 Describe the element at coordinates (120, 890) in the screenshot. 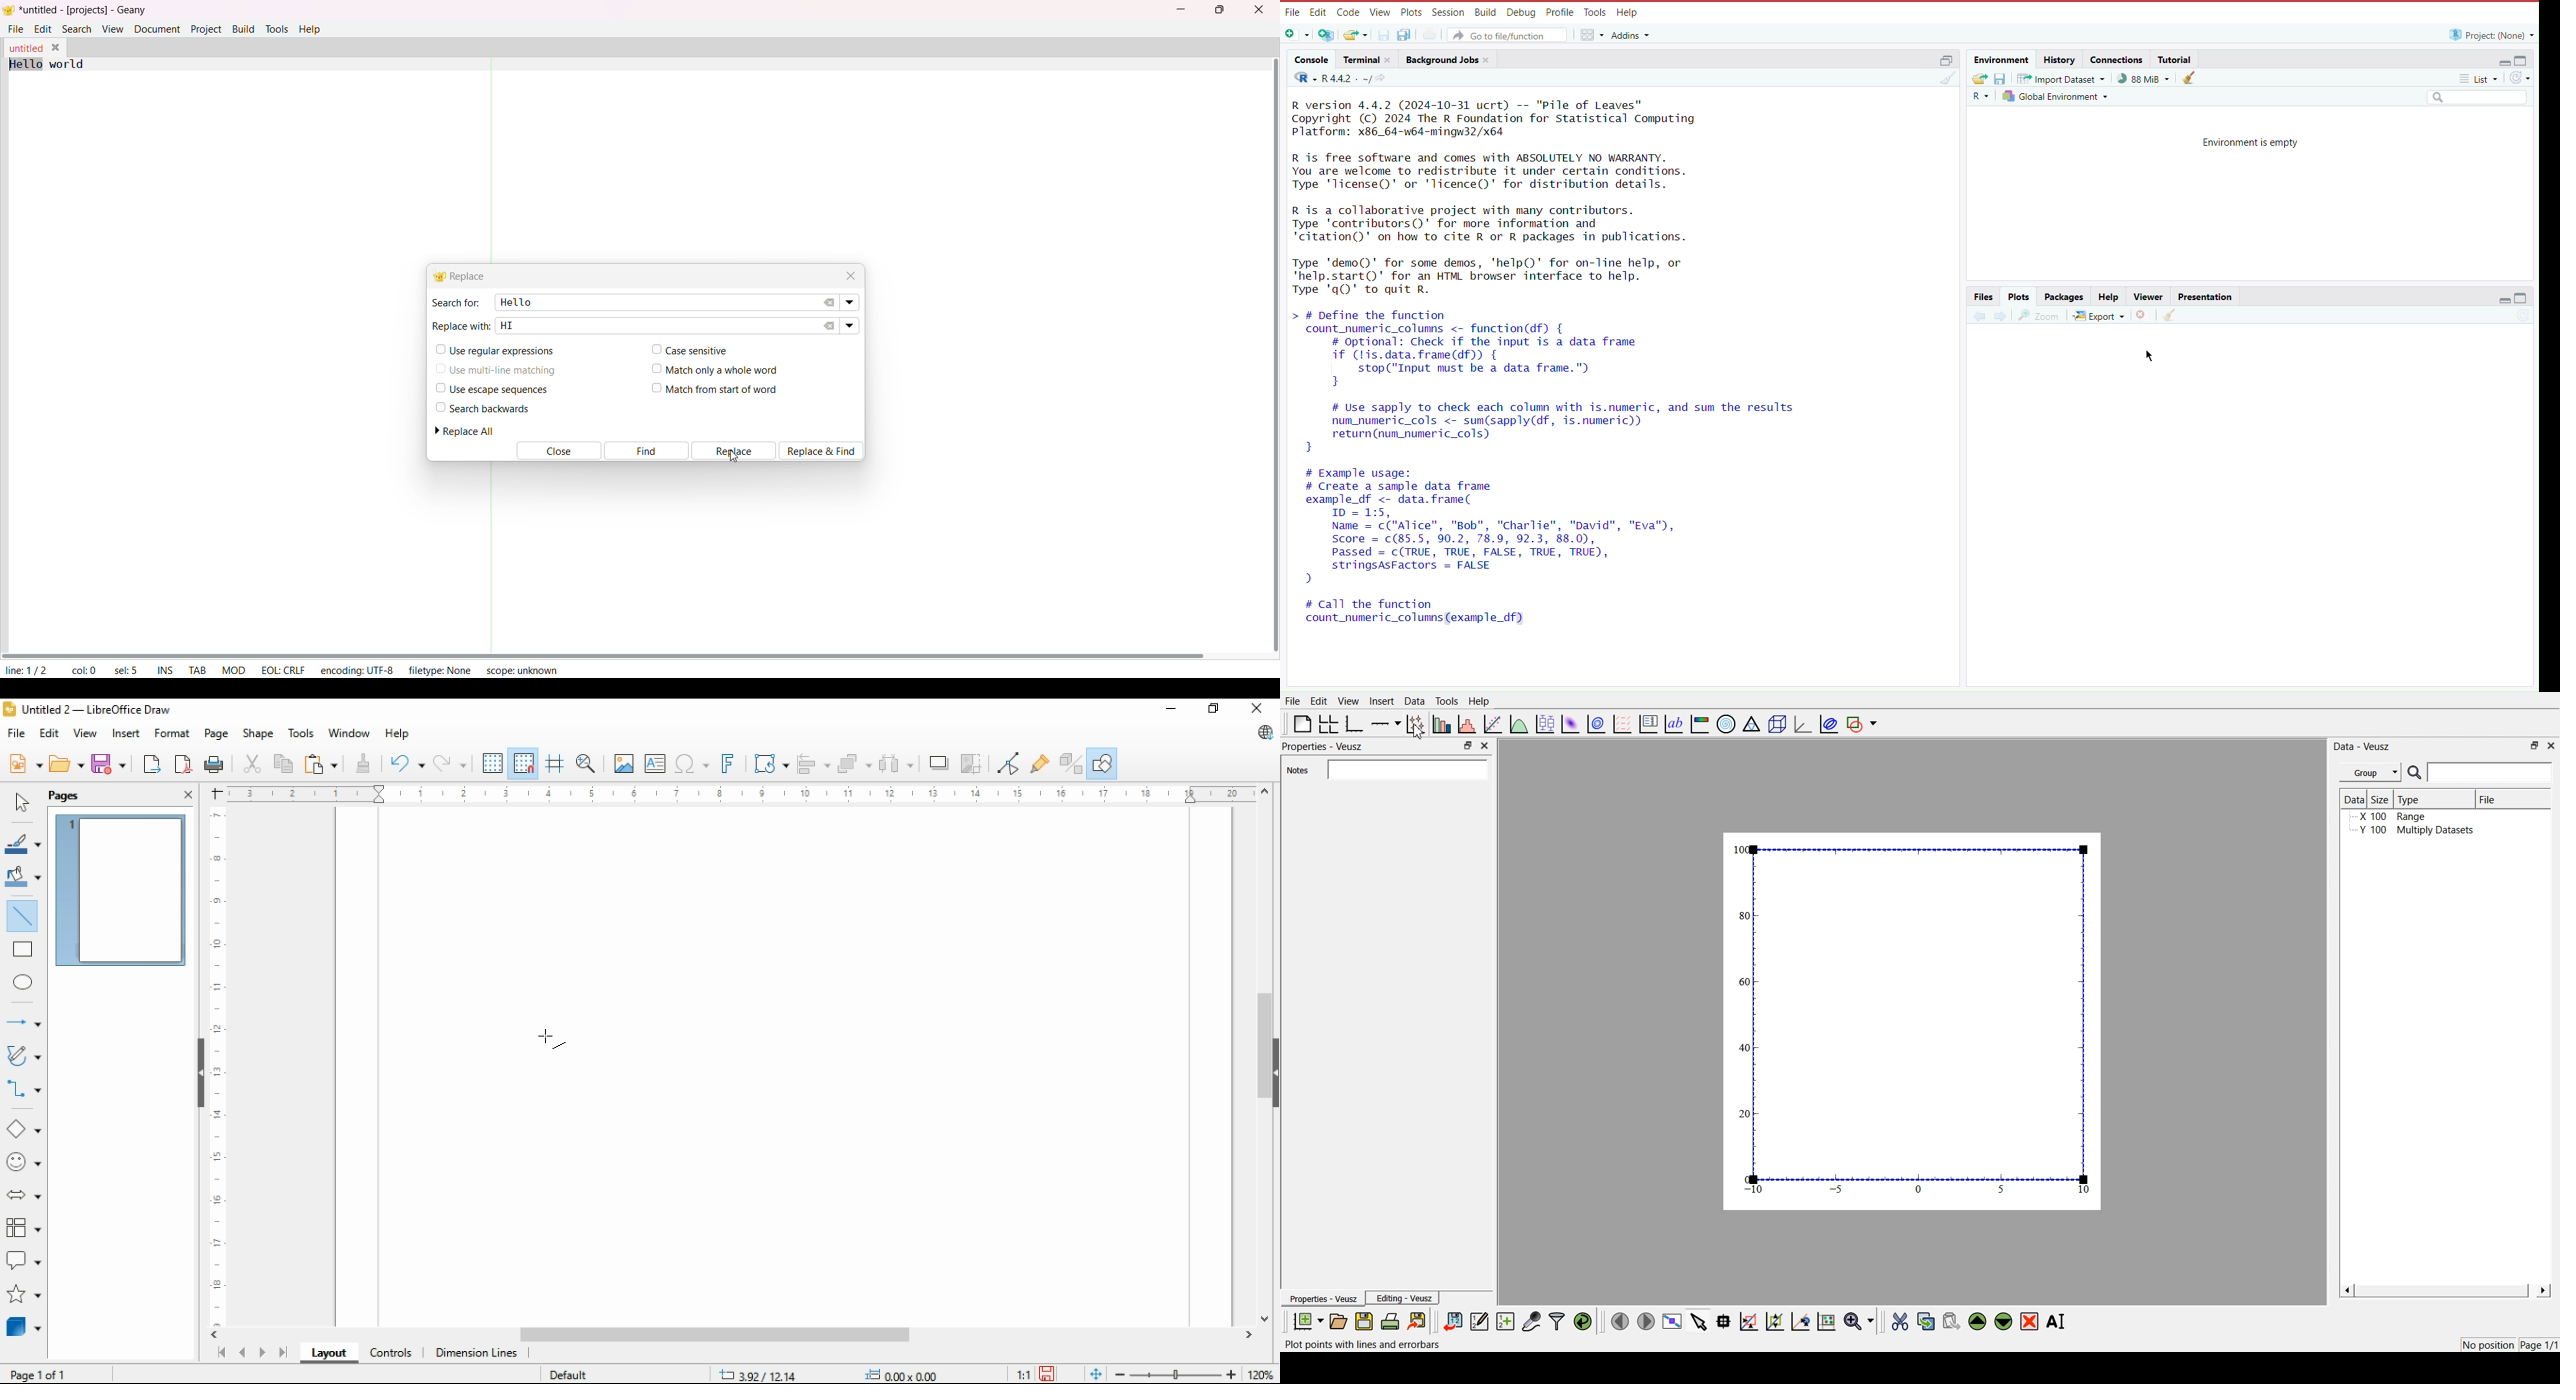

I see `page 1` at that location.